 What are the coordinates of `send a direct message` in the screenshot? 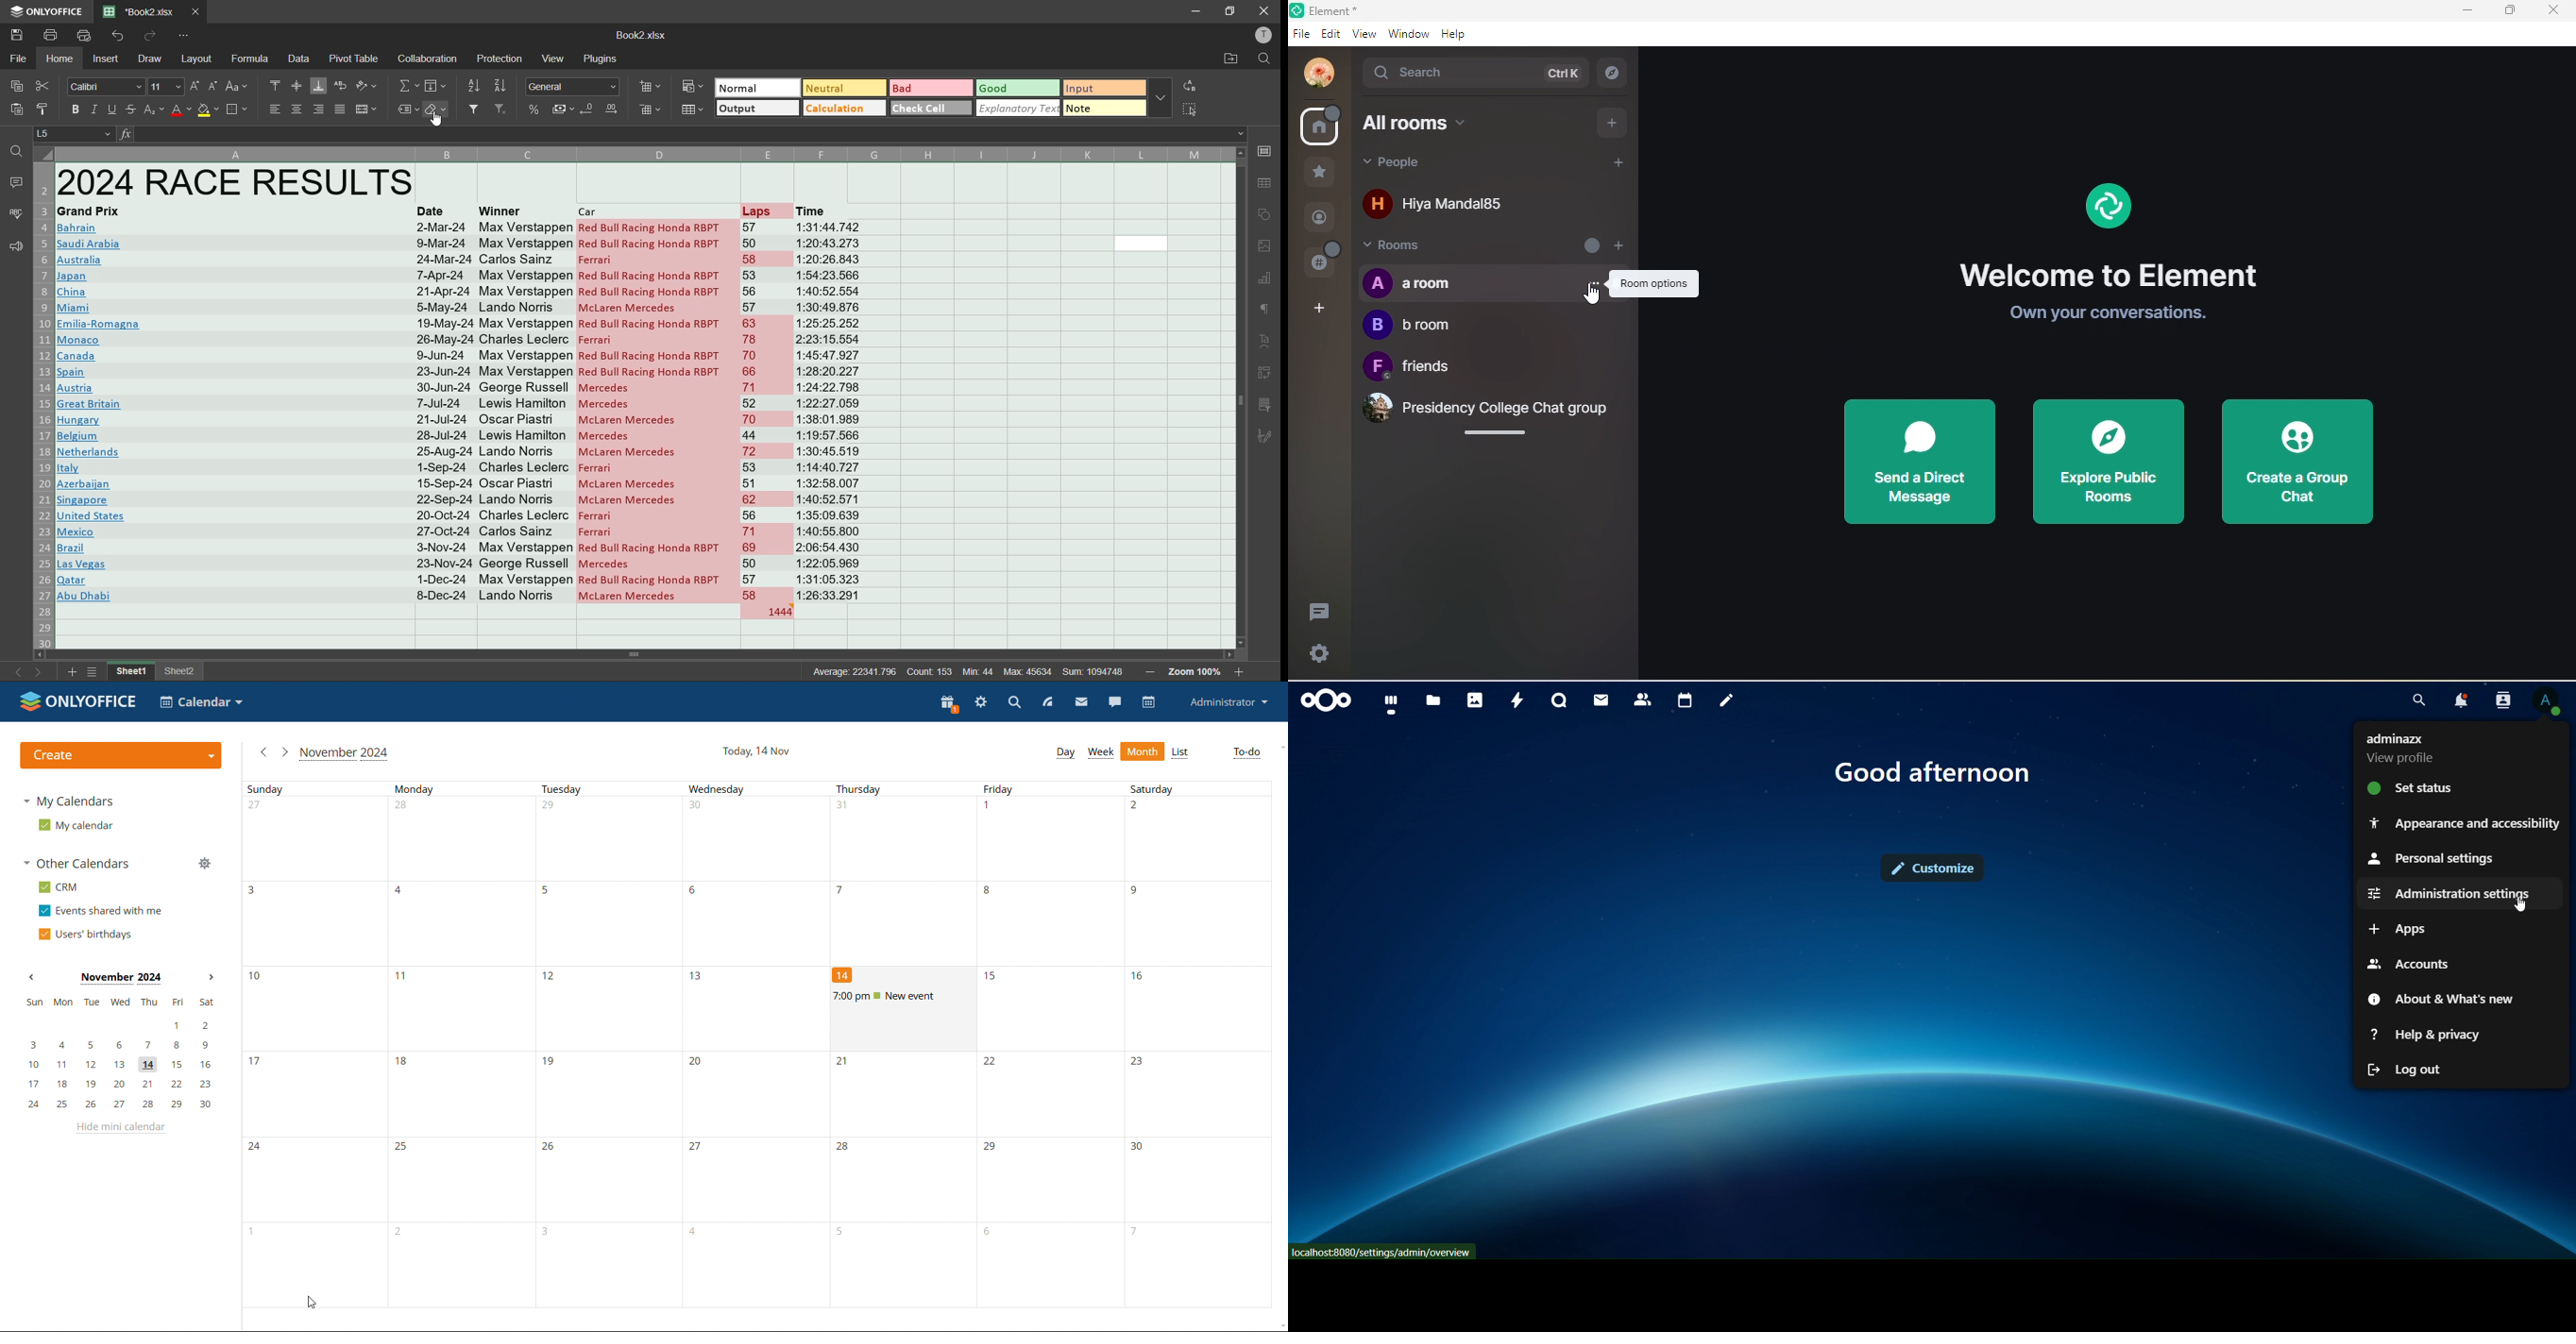 It's located at (1922, 459).